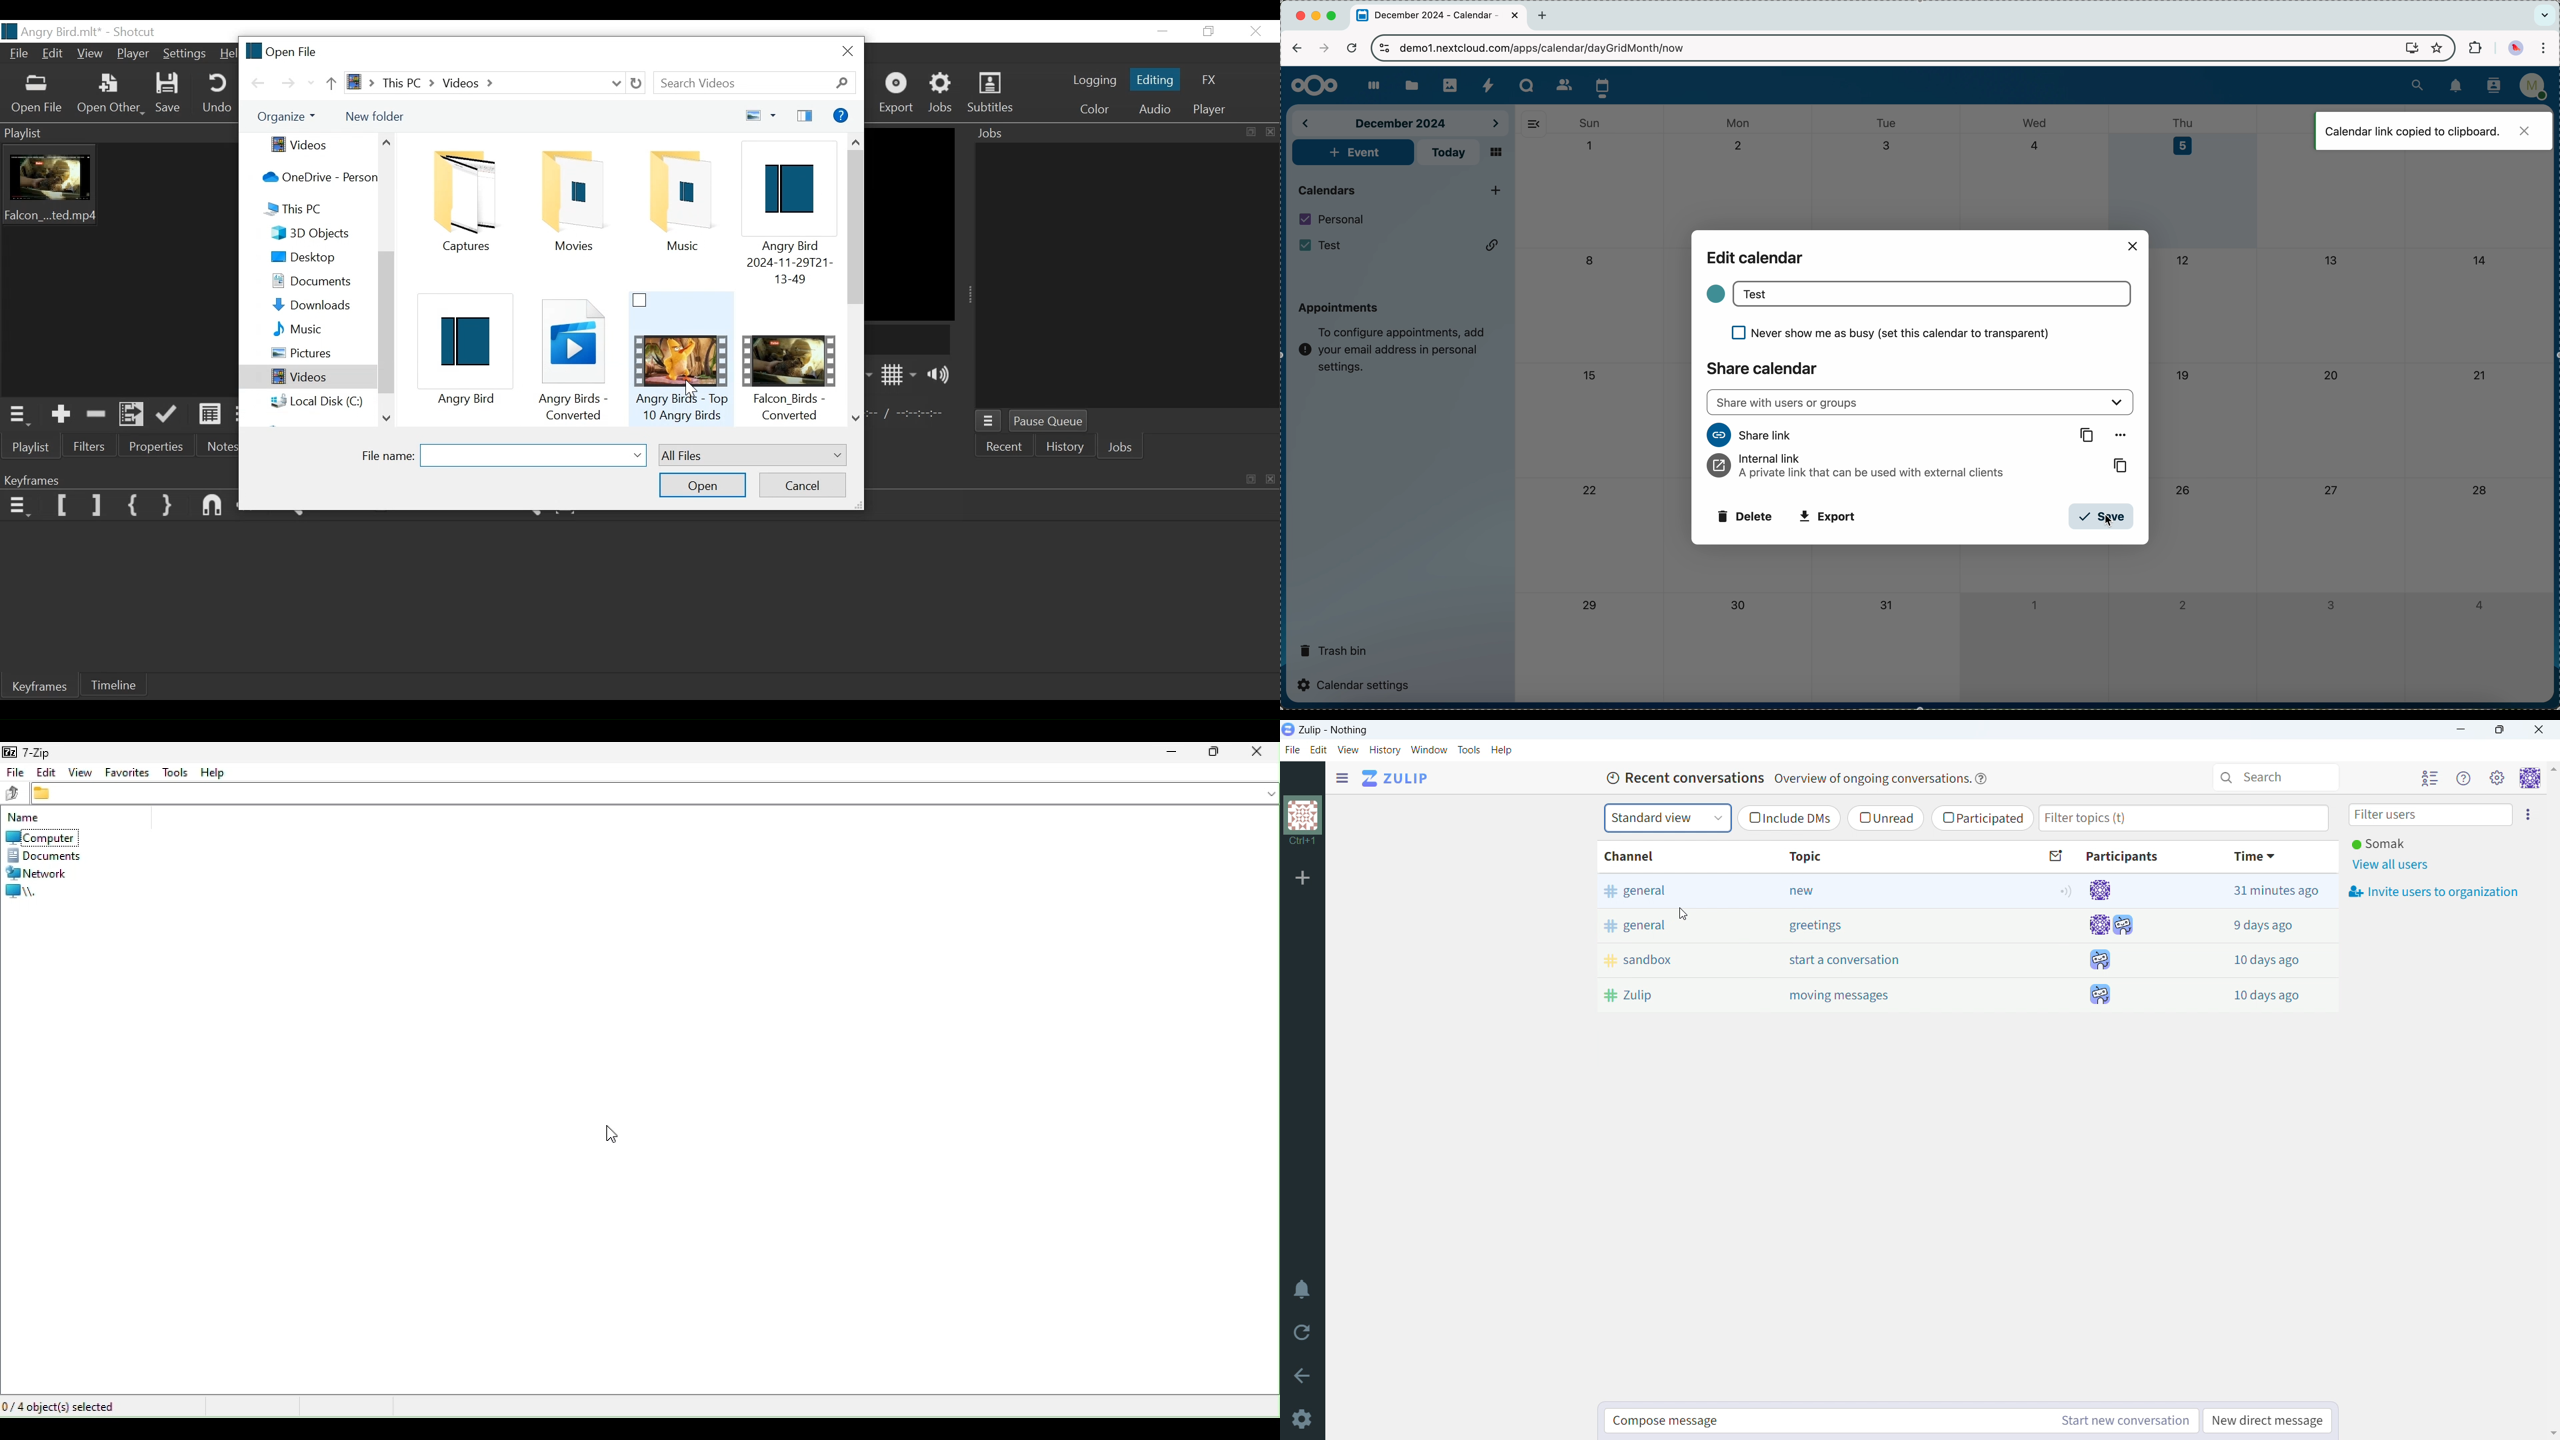 The width and height of the screenshot is (2576, 1456). Describe the element at coordinates (1669, 856) in the screenshot. I see `channel` at that location.